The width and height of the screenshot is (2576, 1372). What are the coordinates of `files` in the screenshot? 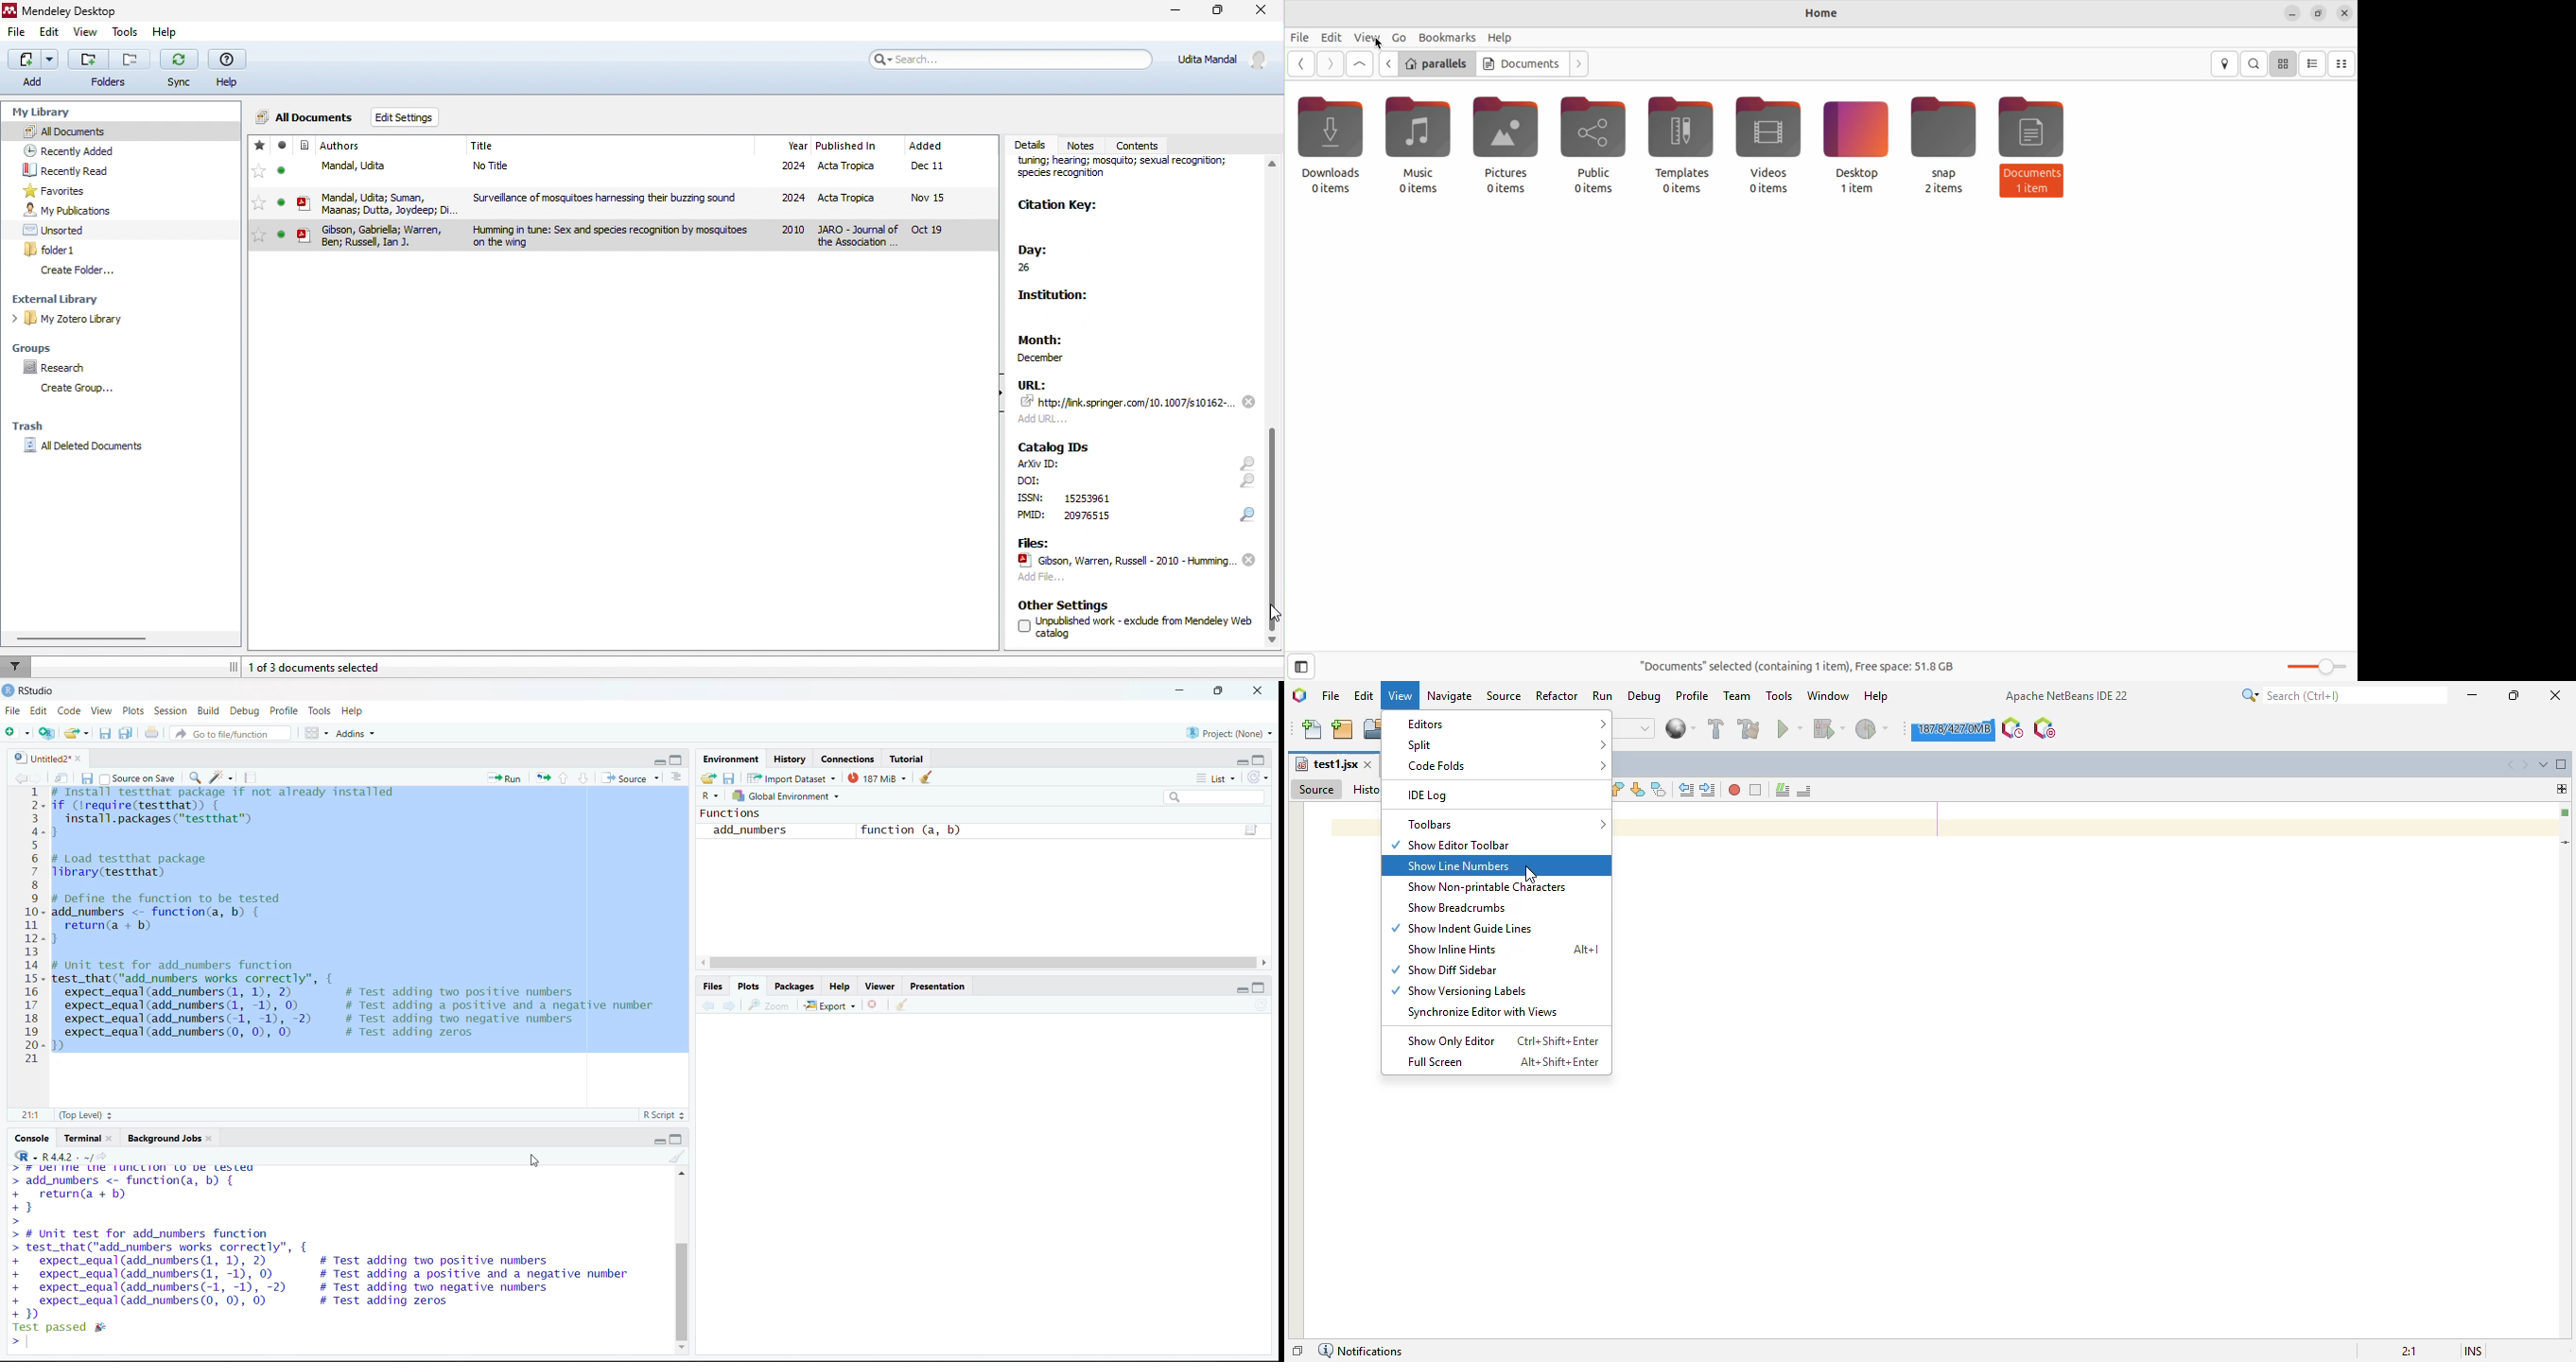 It's located at (1033, 542).